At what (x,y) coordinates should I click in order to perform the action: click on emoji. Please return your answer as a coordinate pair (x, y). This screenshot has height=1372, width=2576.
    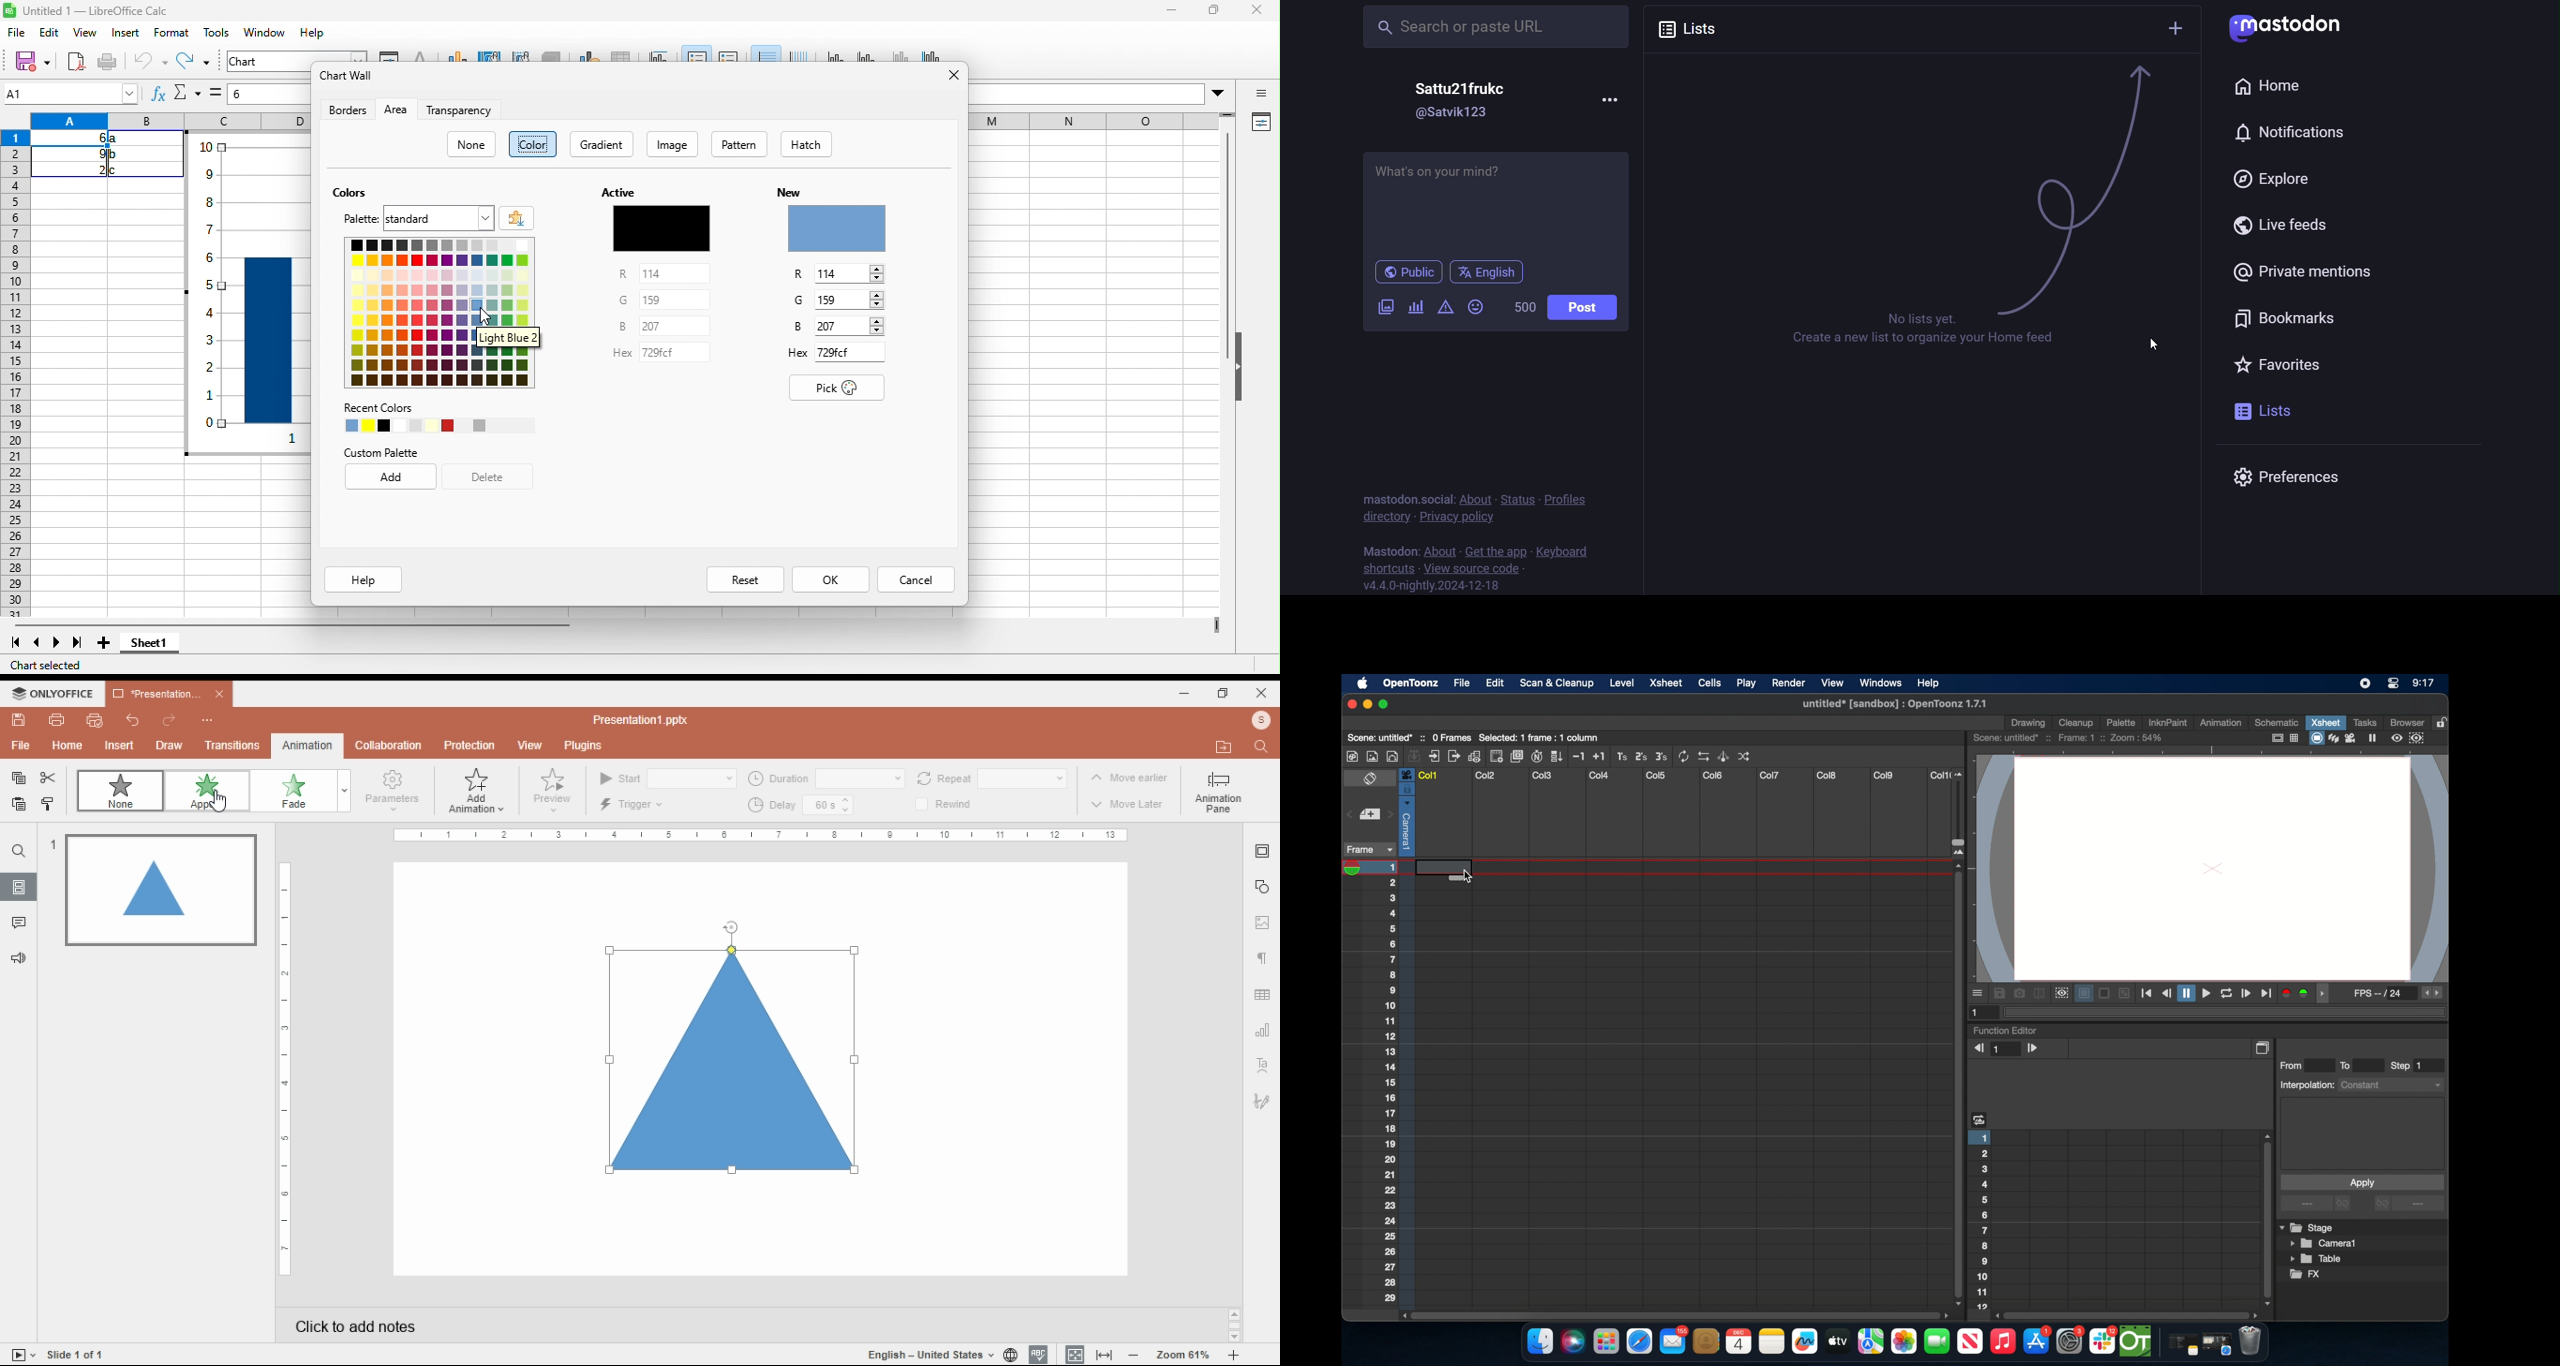
    Looking at the image, I should click on (1476, 305).